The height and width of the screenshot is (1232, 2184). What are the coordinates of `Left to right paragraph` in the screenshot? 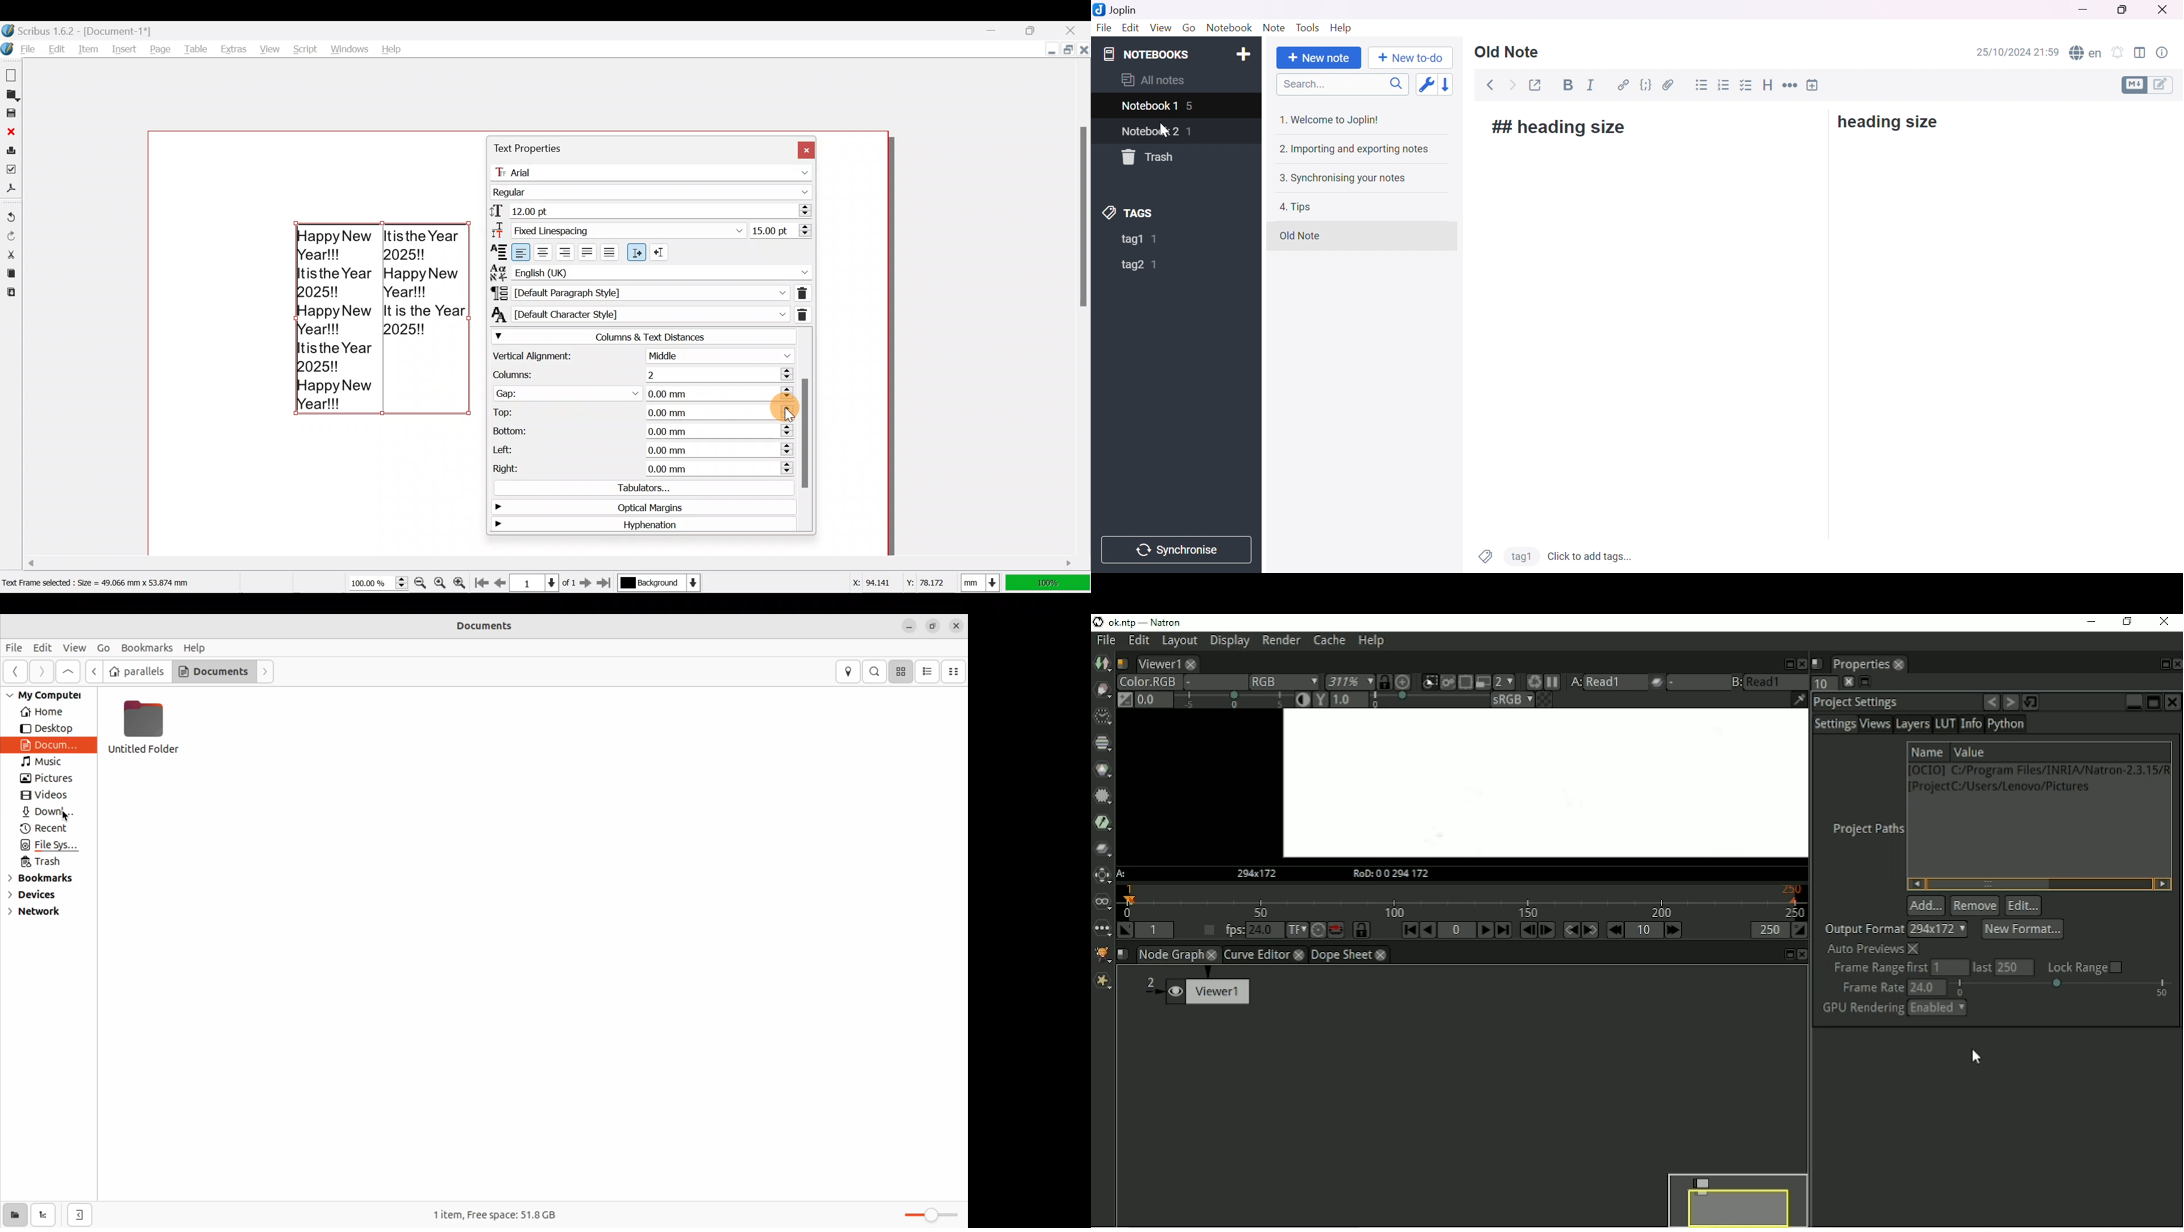 It's located at (637, 252).